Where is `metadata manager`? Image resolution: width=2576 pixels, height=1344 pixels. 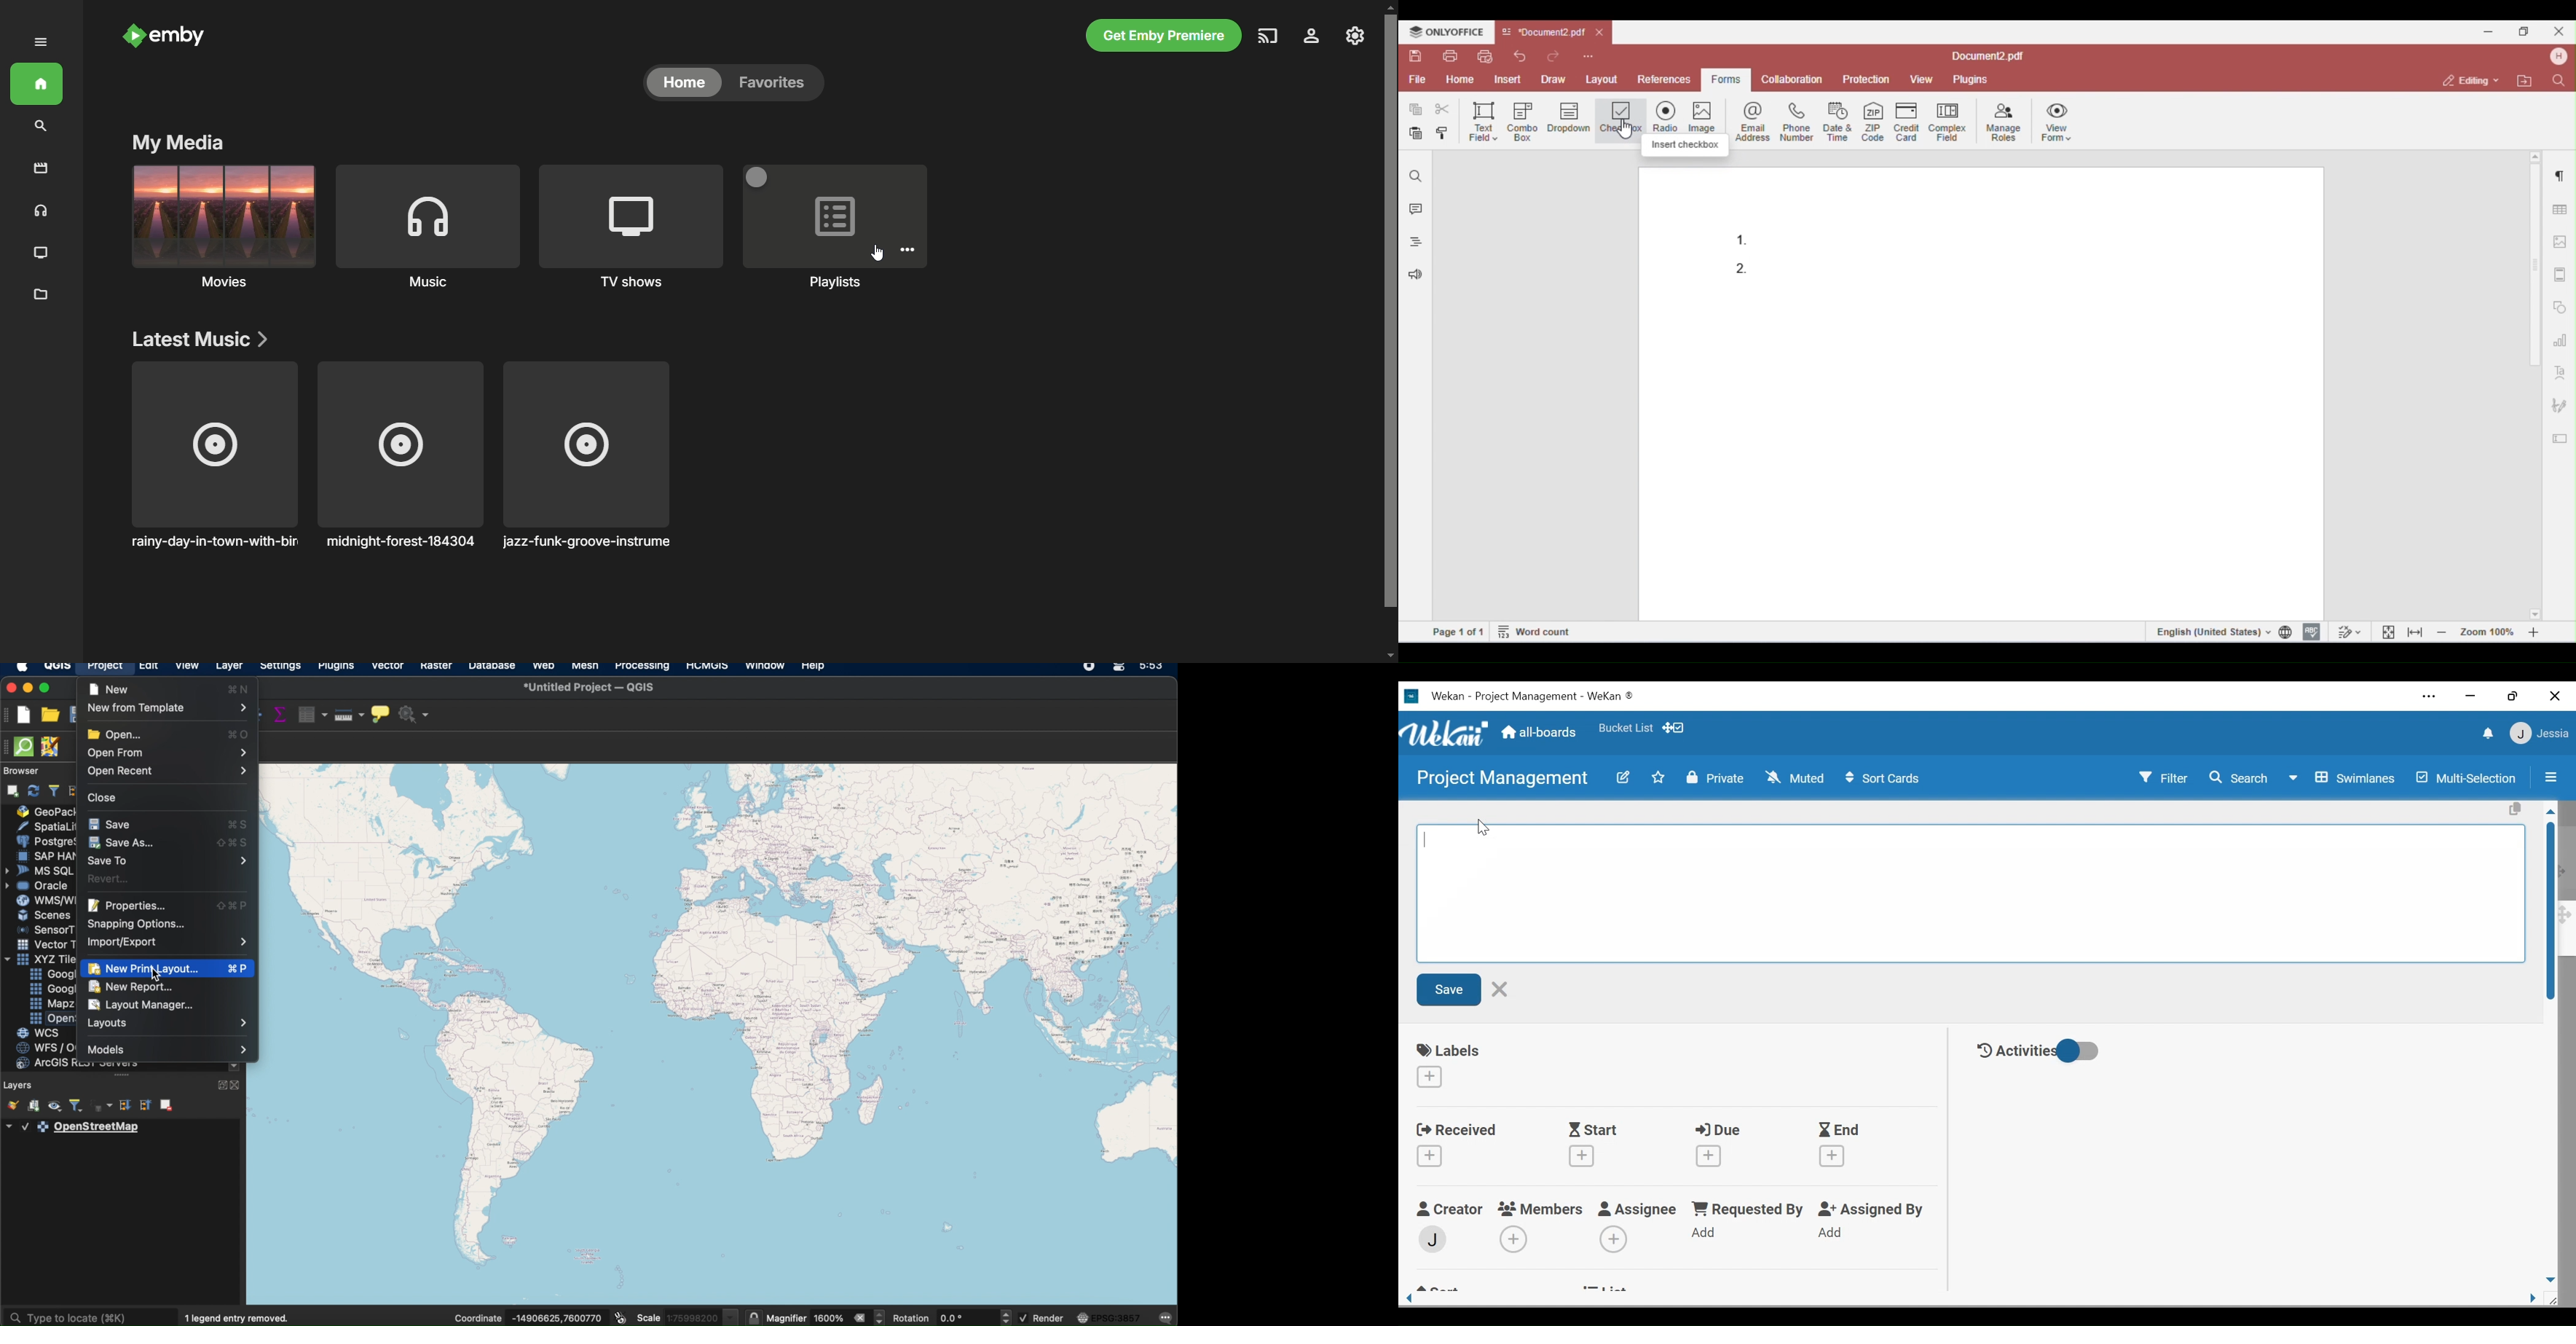
metadata manager is located at coordinates (42, 295).